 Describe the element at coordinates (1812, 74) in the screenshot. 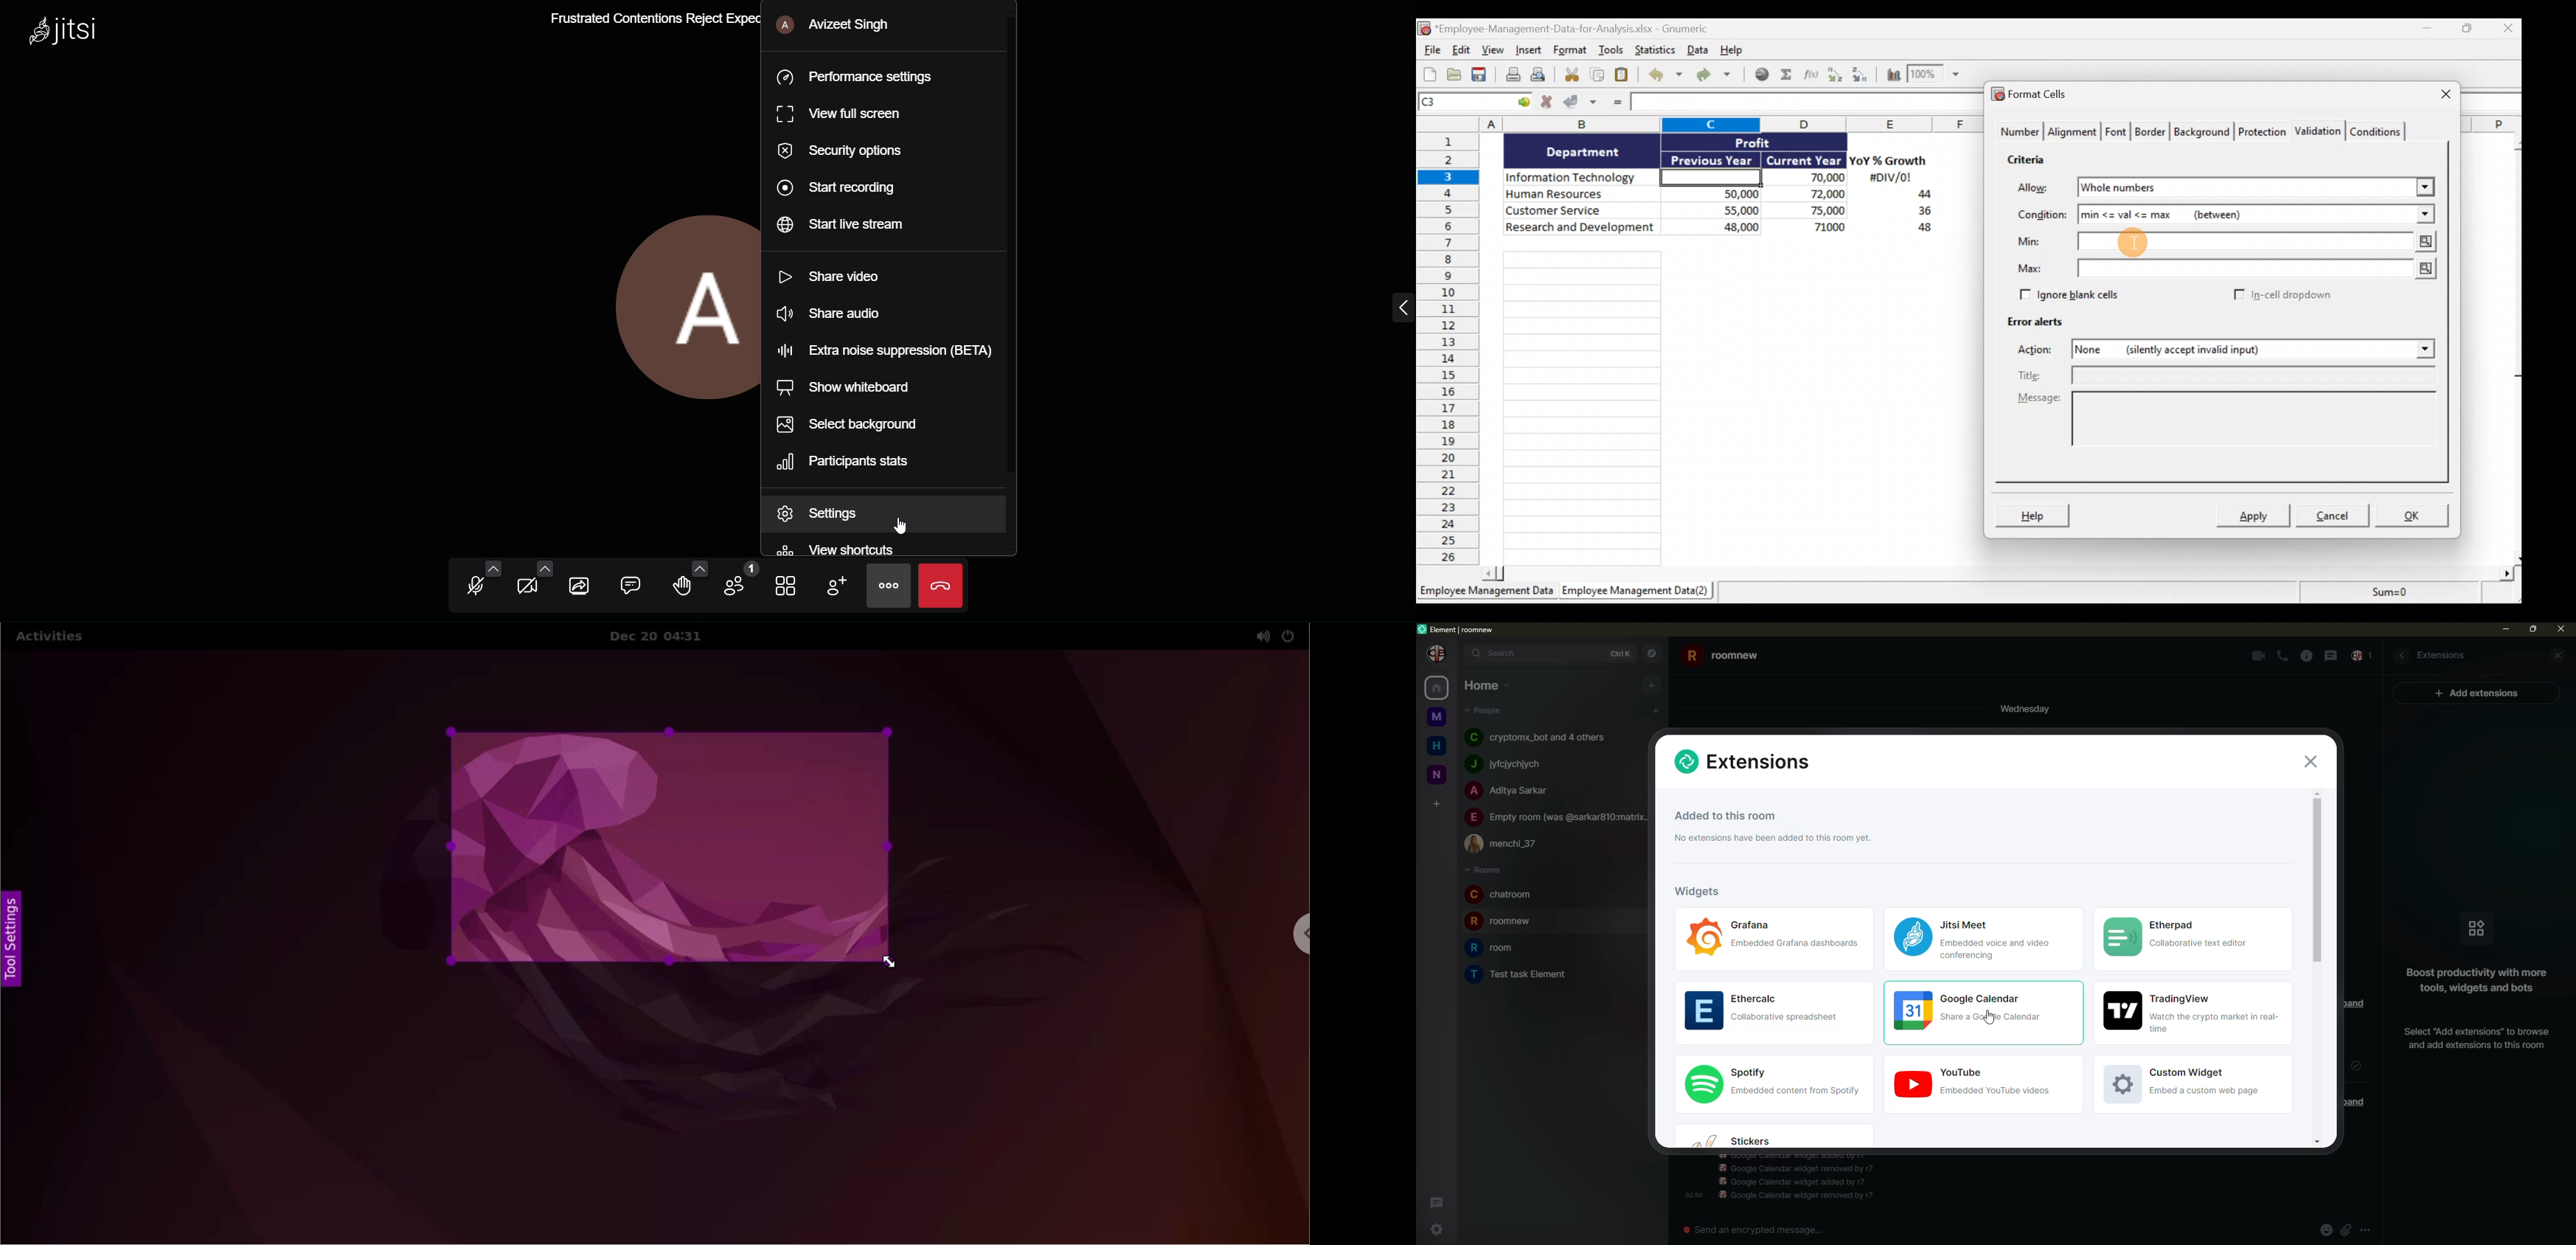

I see `Edit a function in the current cell` at that location.